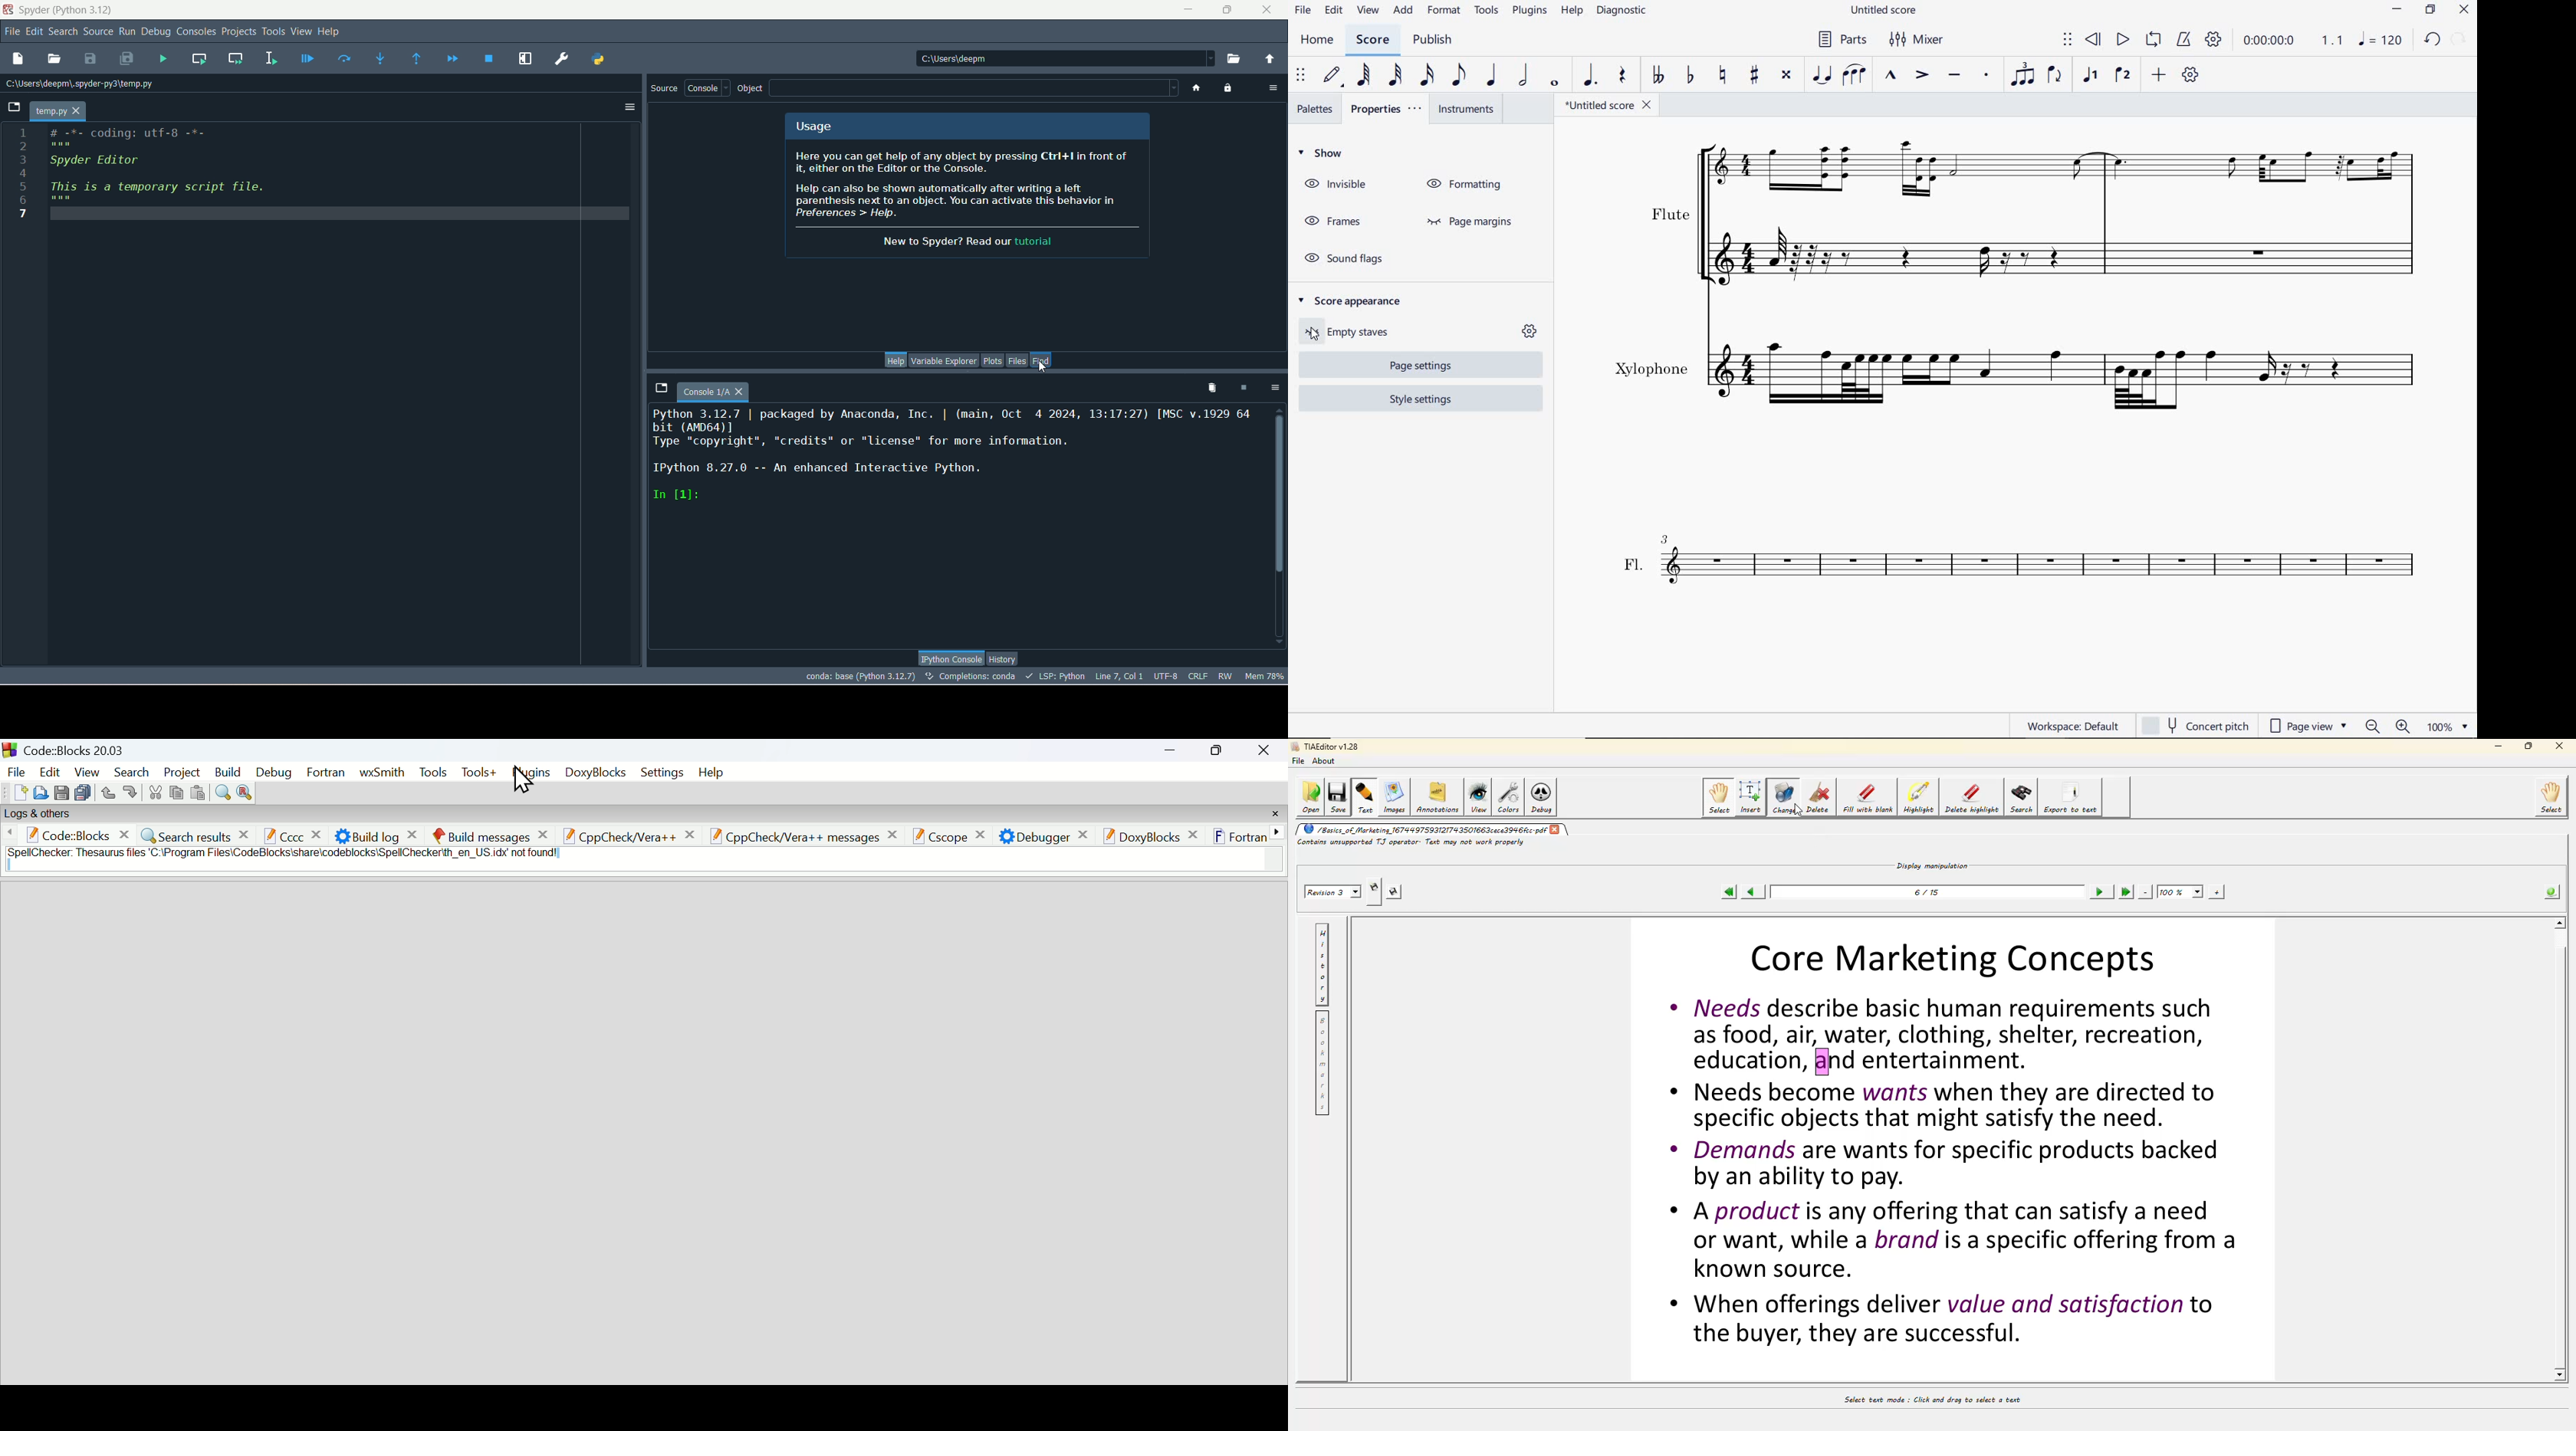 This screenshot has height=1456, width=2576. Describe the element at coordinates (2026, 575) in the screenshot. I see `Fl.` at that location.